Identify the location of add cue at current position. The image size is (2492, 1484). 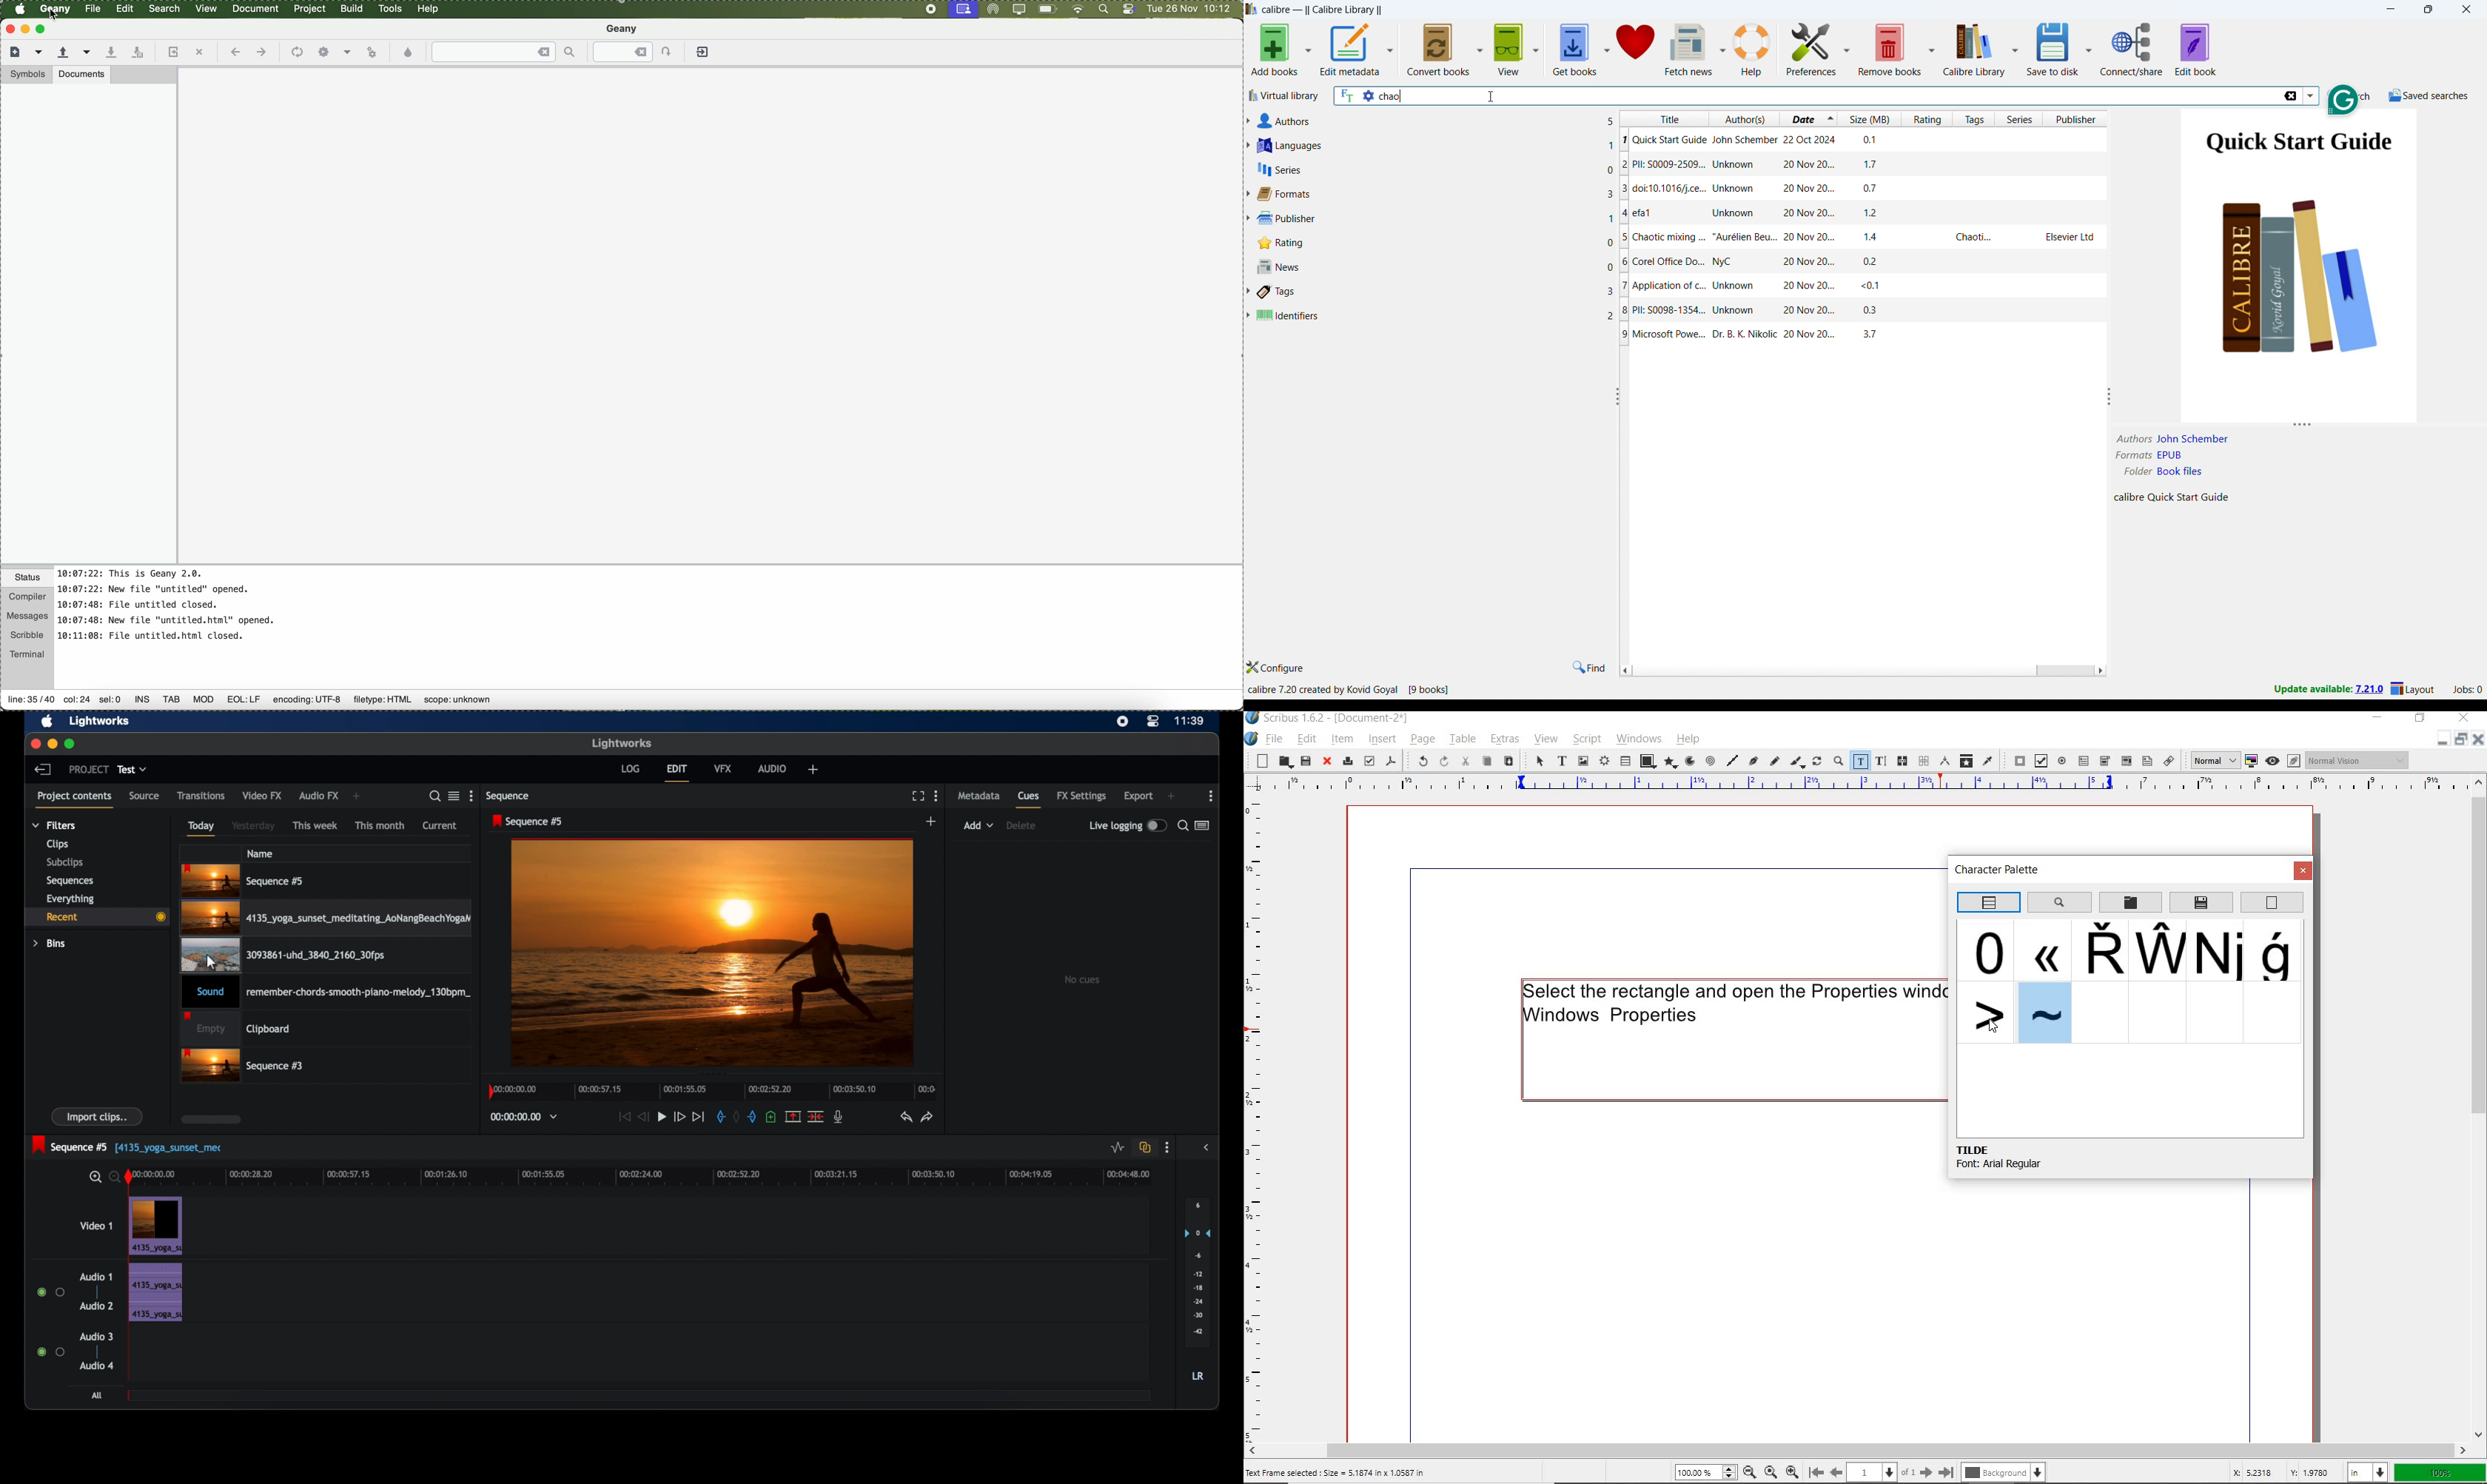
(771, 1116).